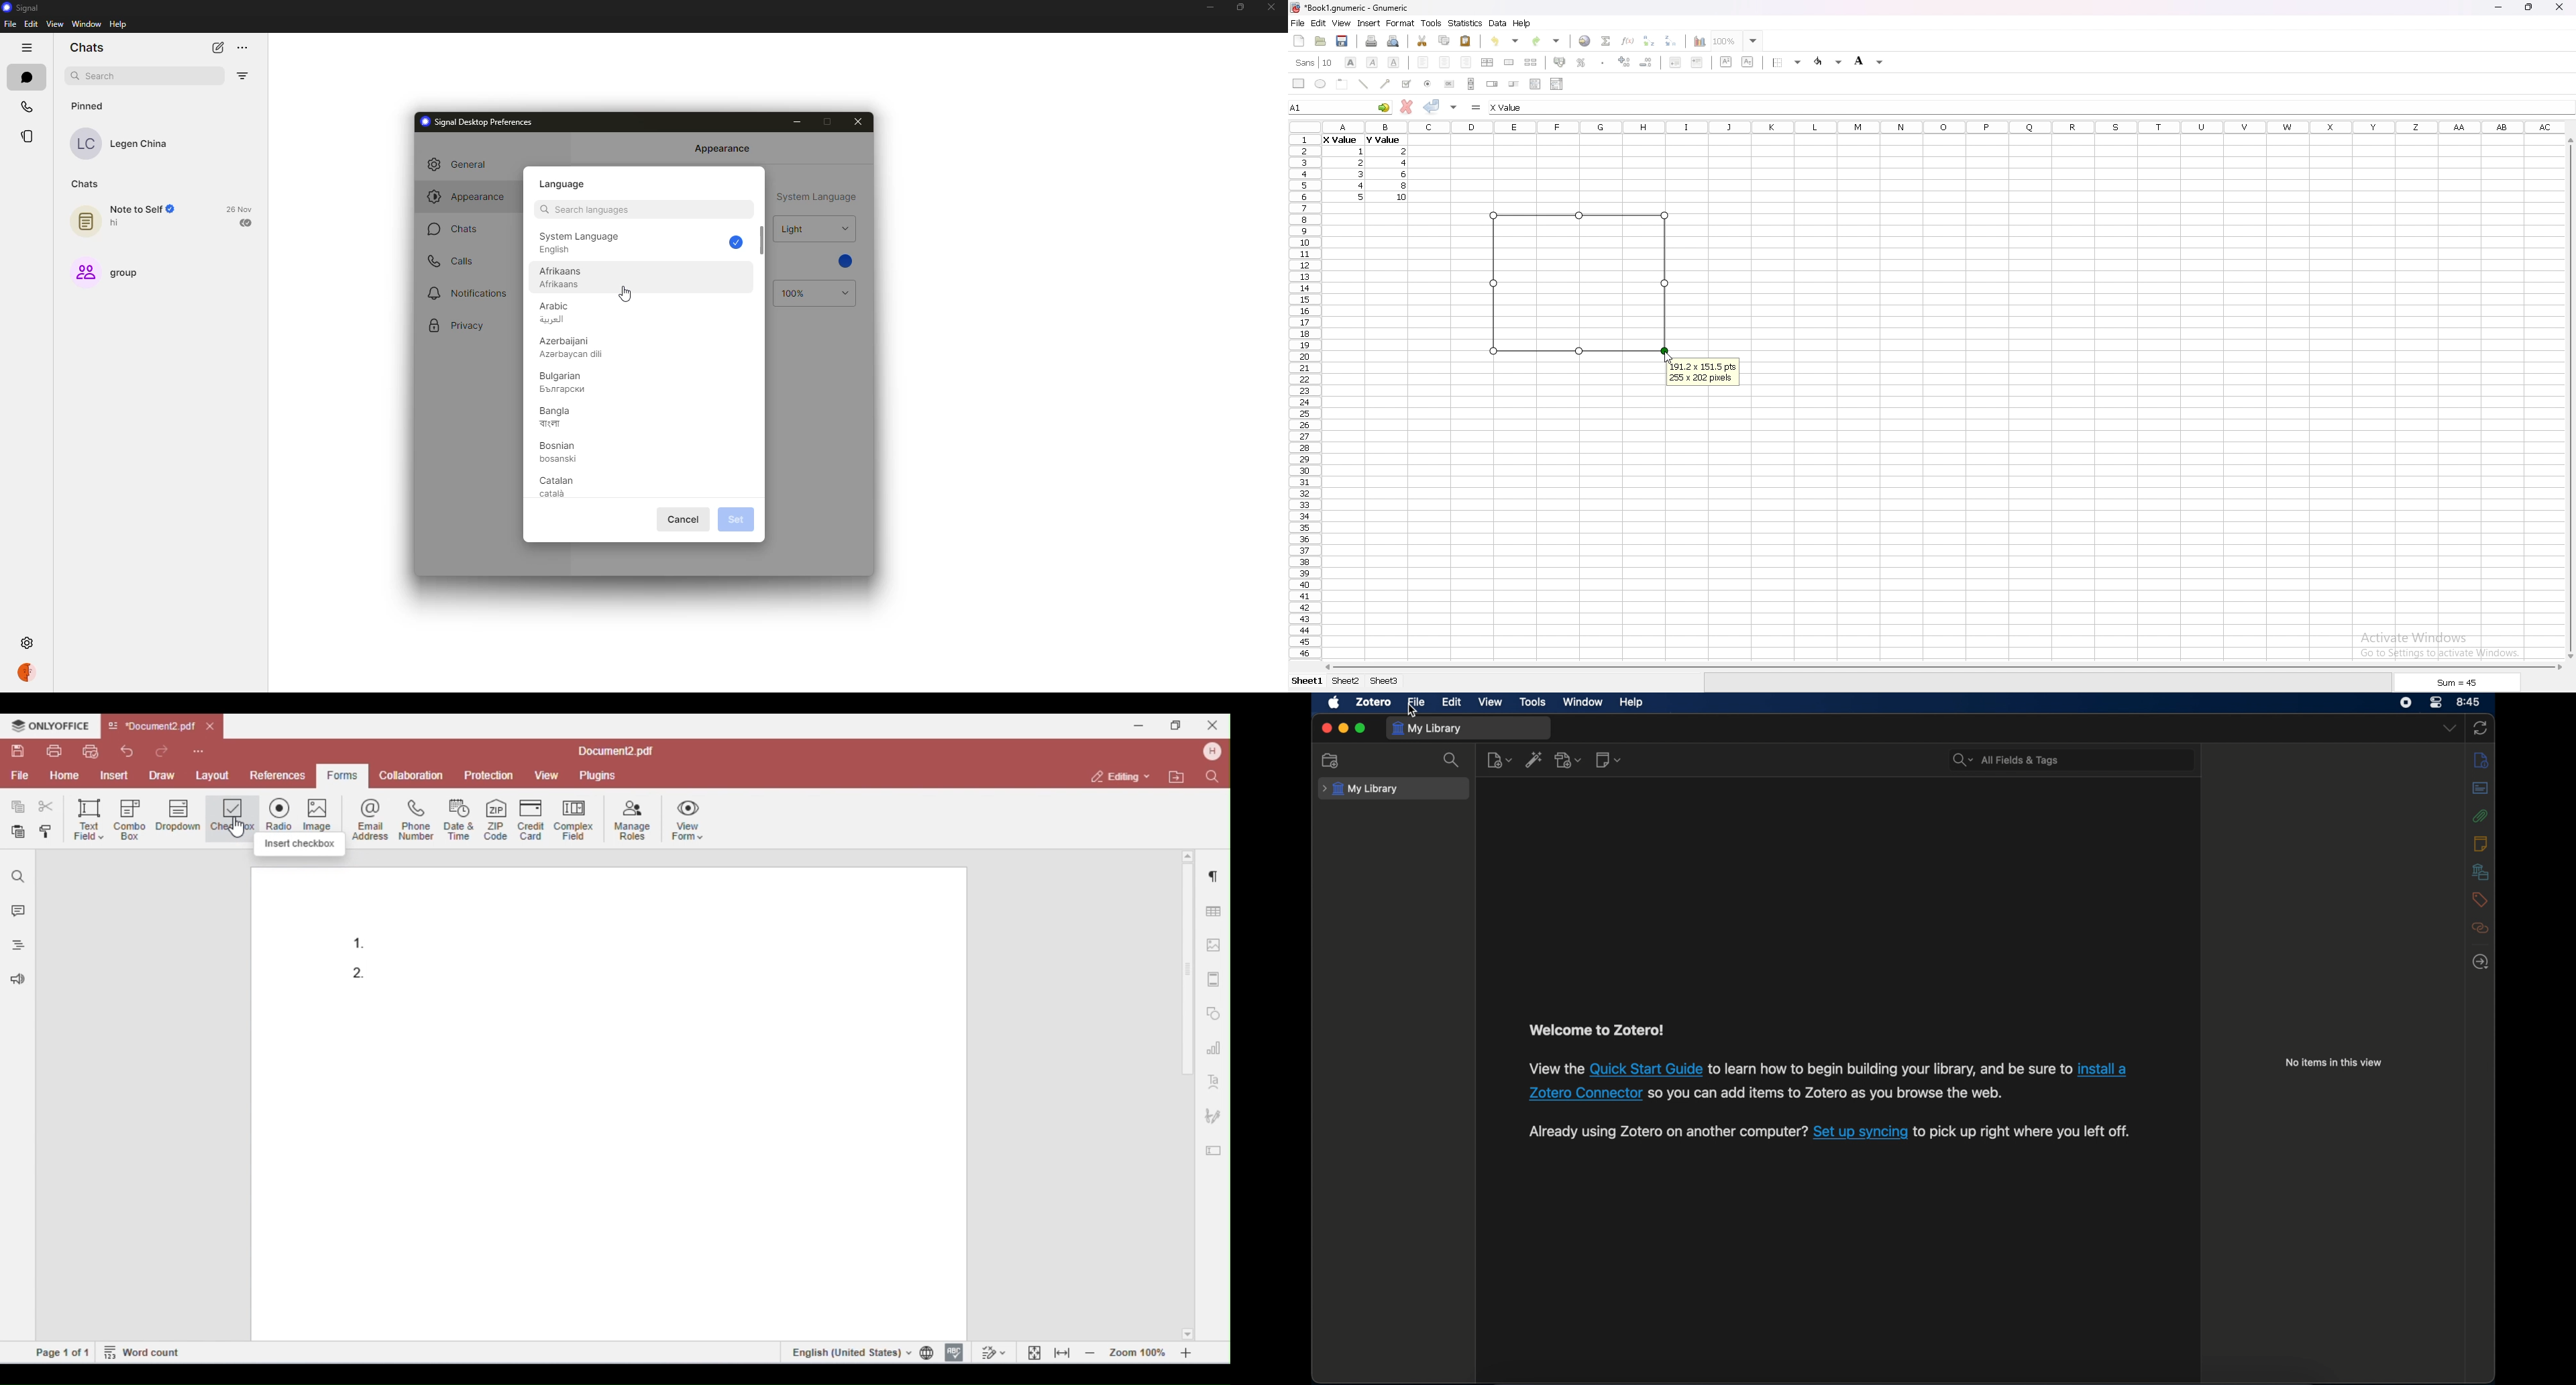  What do you see at coordinates (2480, 928) in the screenshot?
I see `related` at bounding box center [2480, 928].